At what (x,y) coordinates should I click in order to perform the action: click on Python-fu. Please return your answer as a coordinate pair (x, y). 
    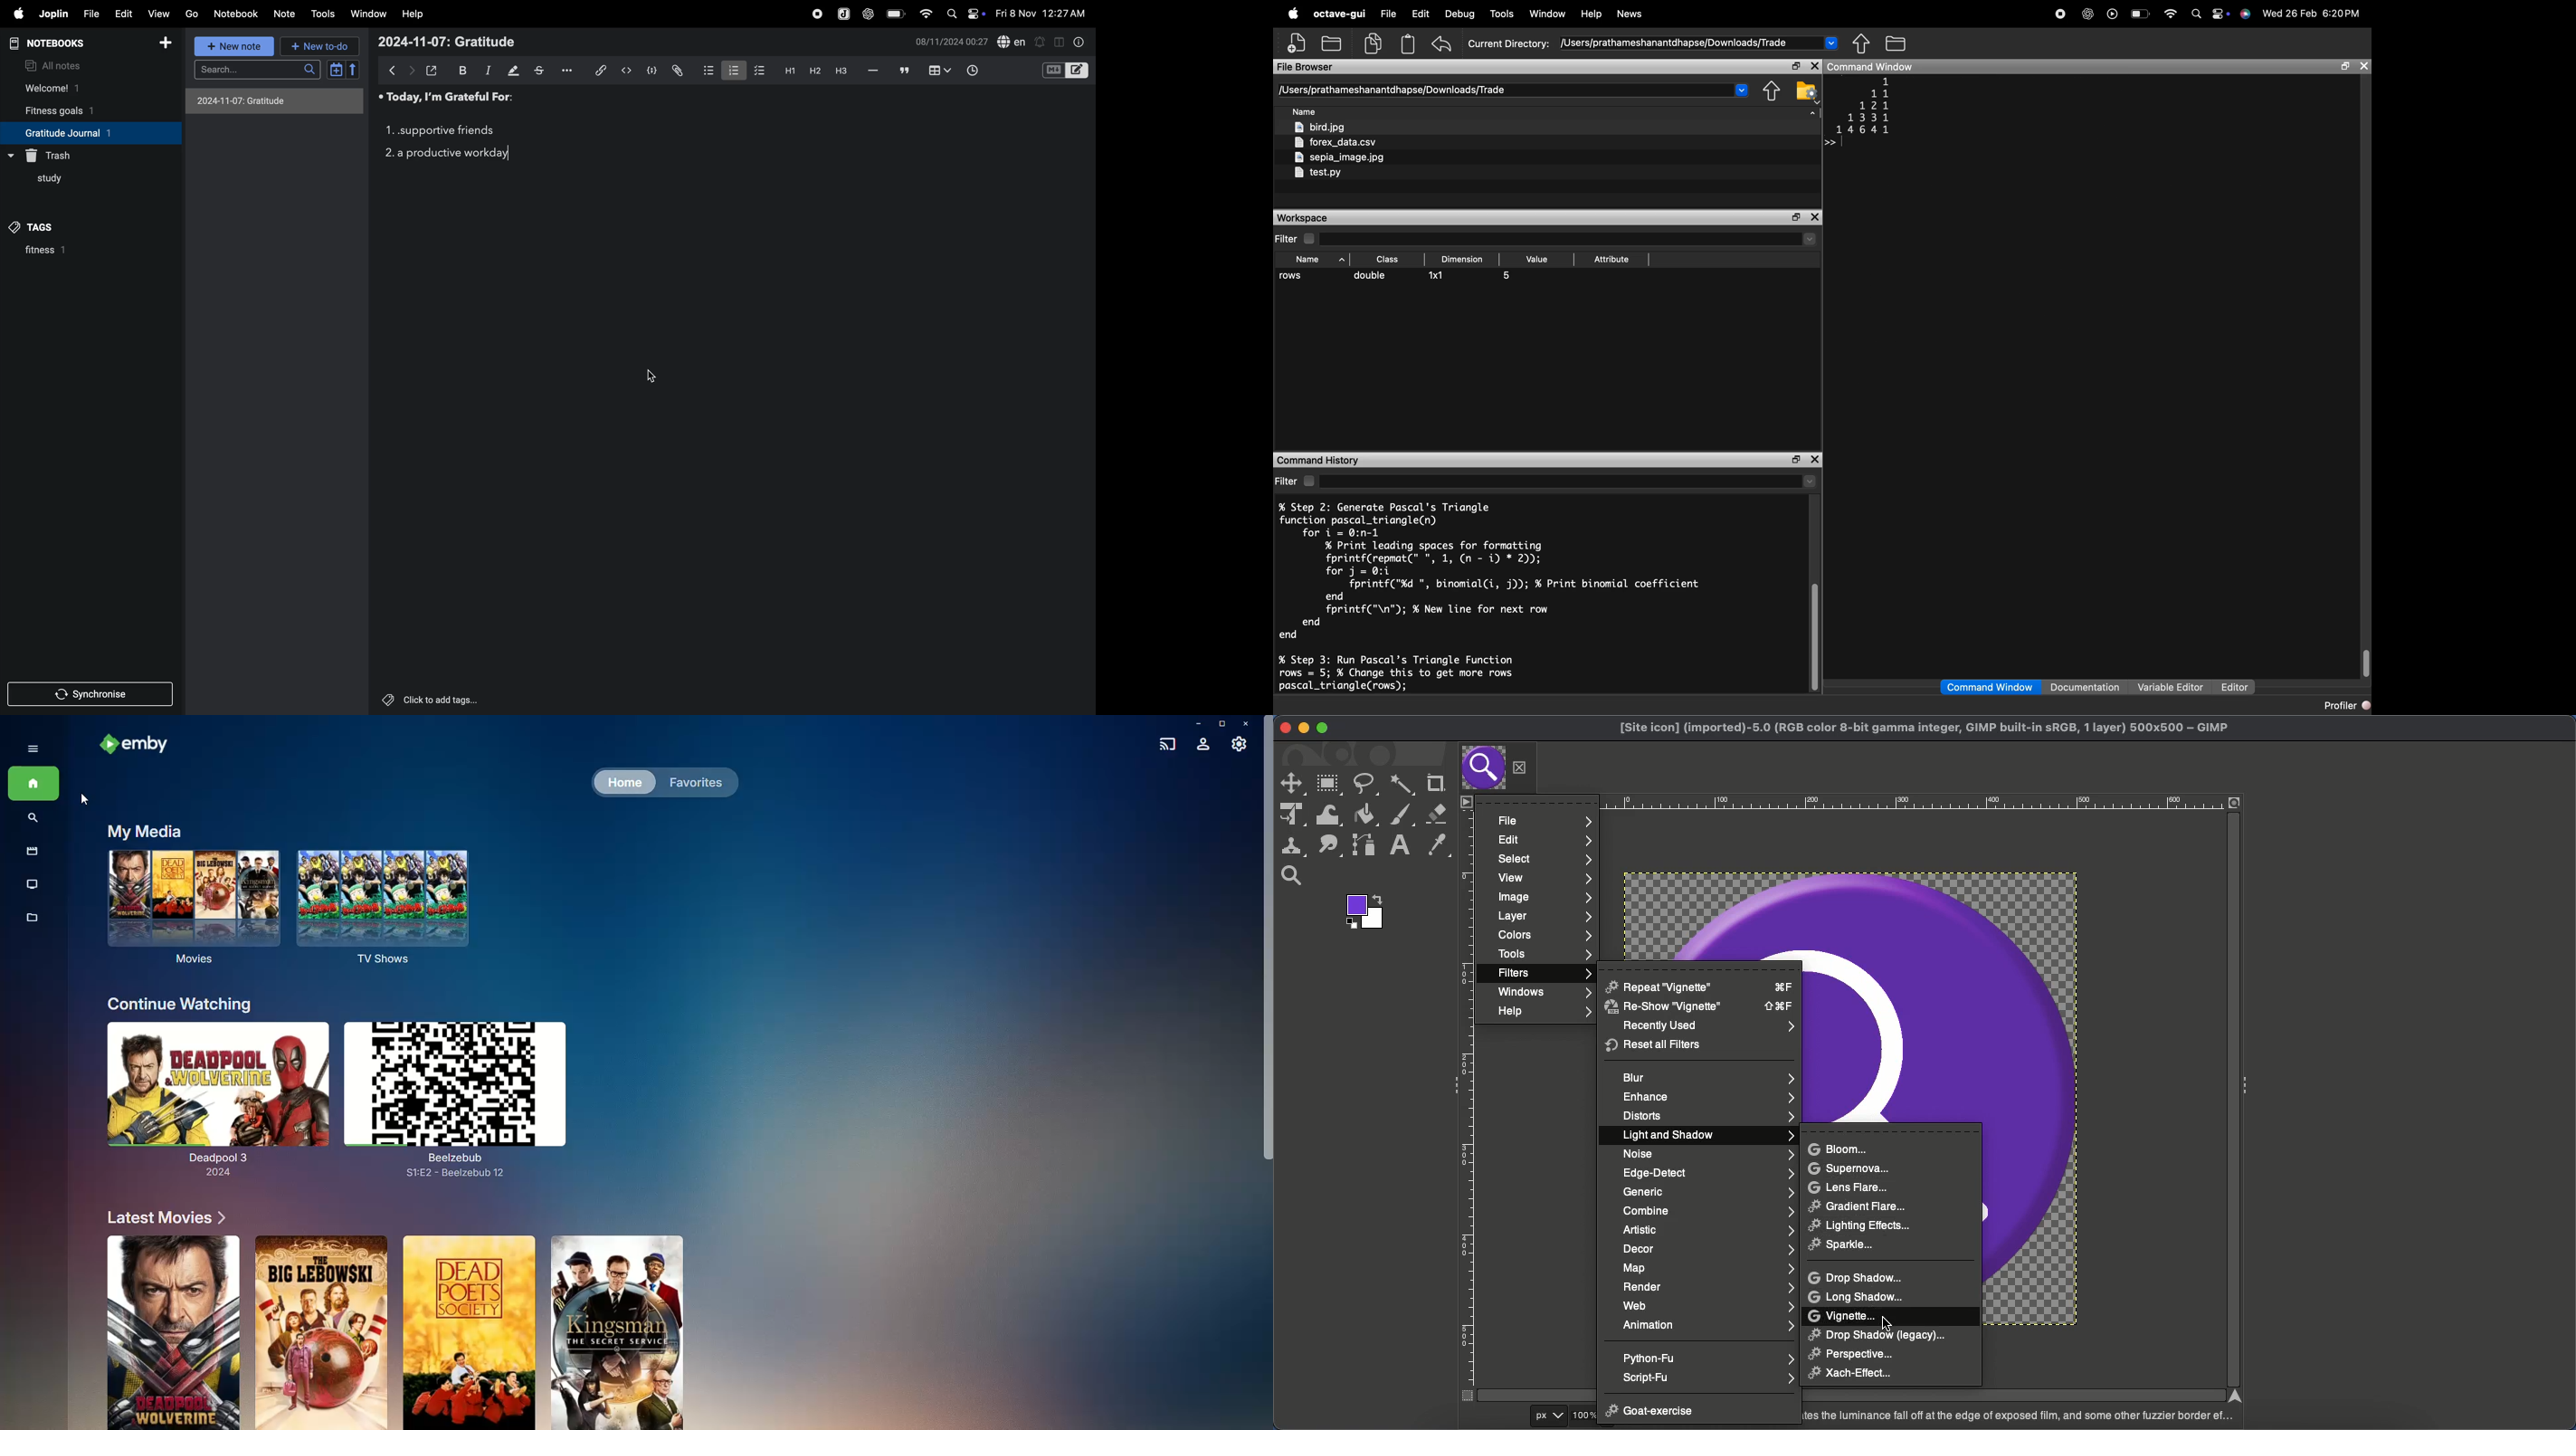
    Looking at the image, I should click on (1709, 1358).